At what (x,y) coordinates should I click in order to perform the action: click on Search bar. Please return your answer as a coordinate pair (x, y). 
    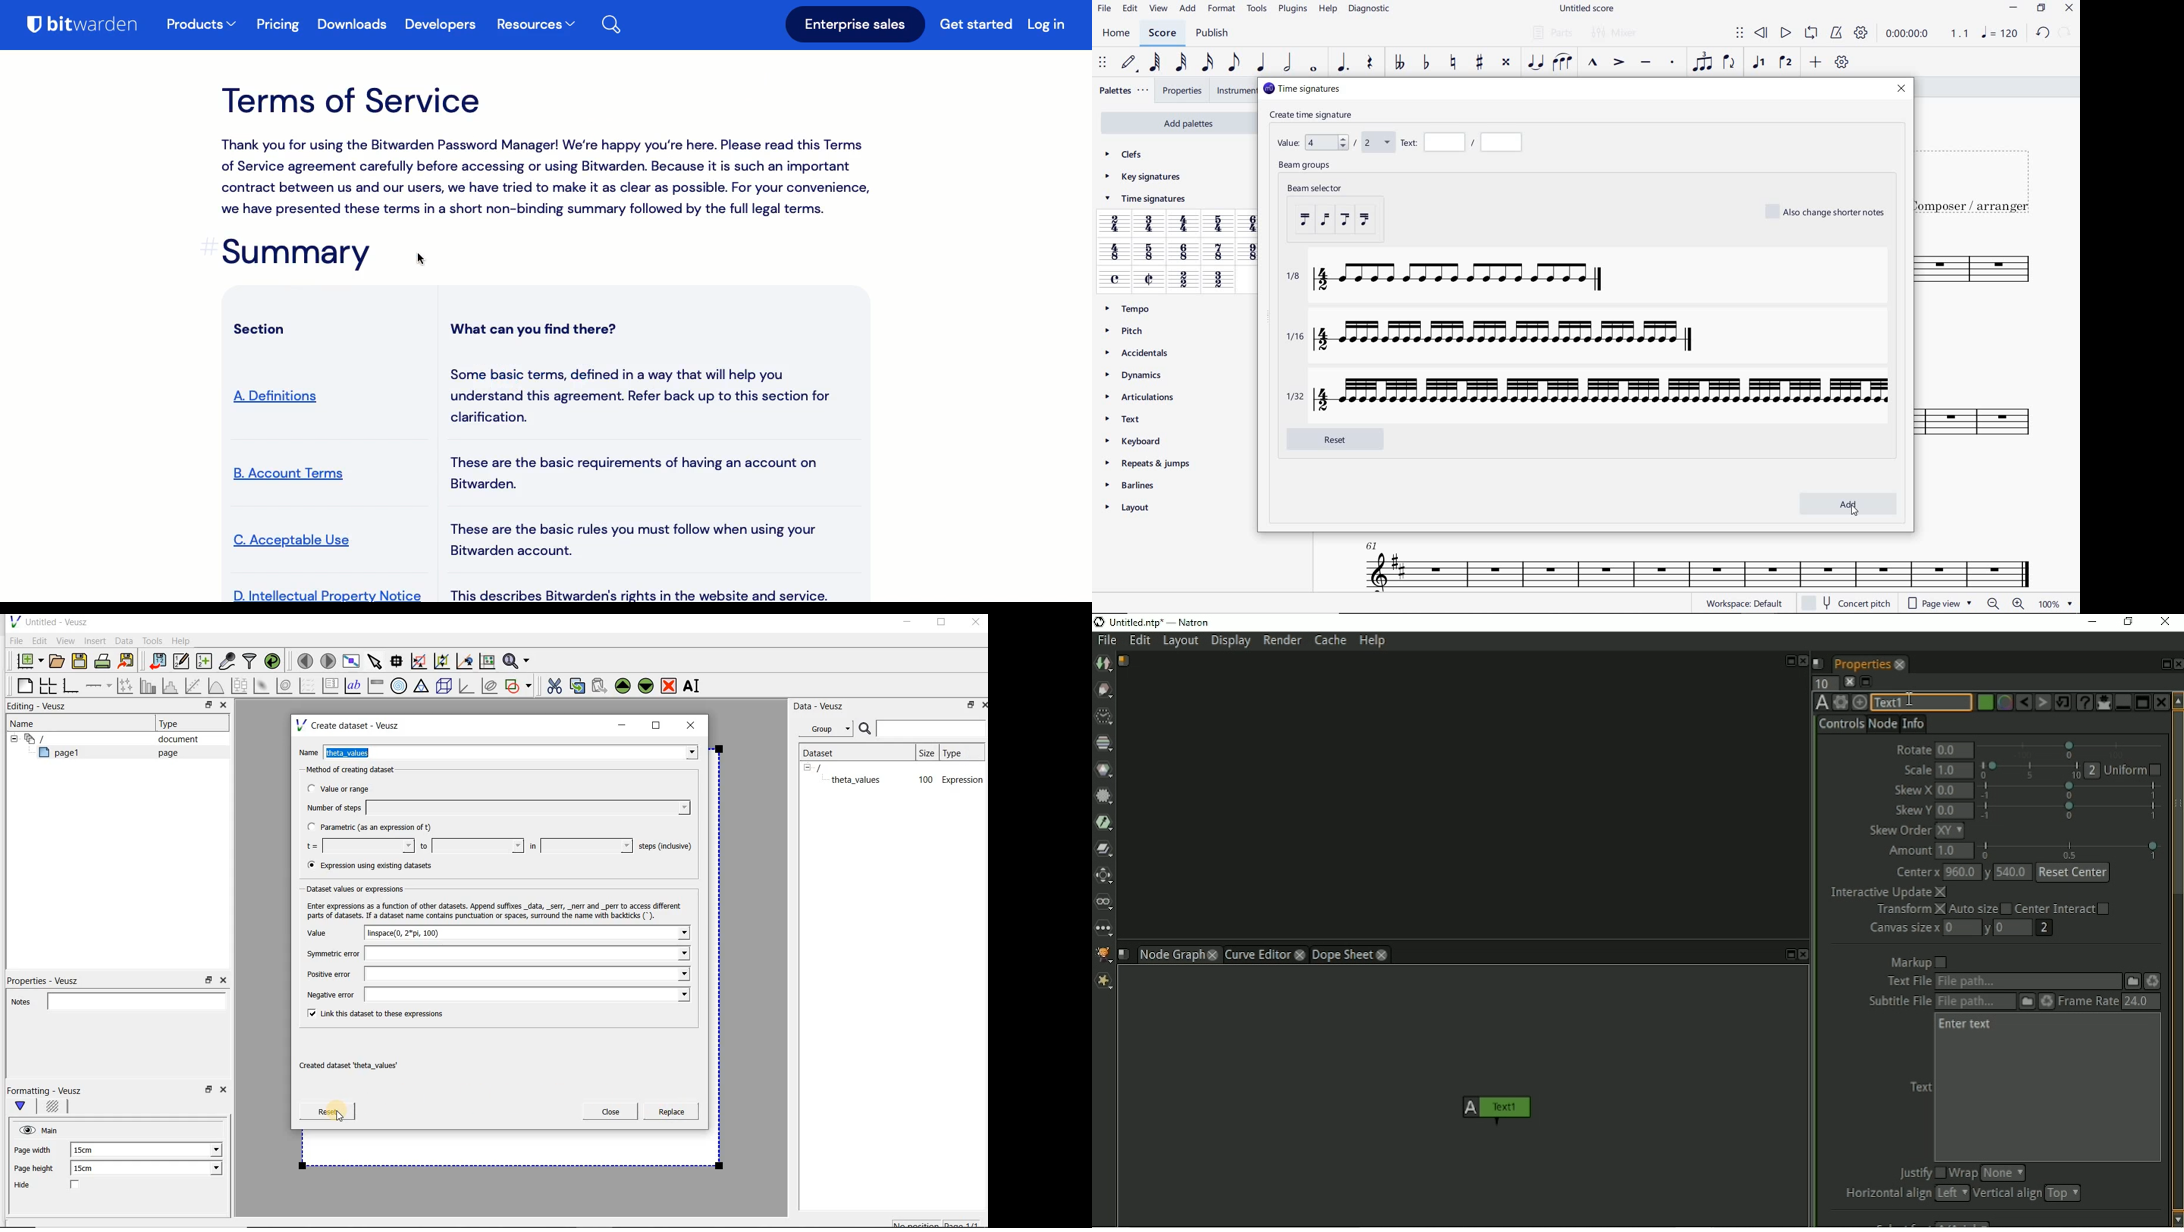
    Looking at the image, I should click on (923, 728).